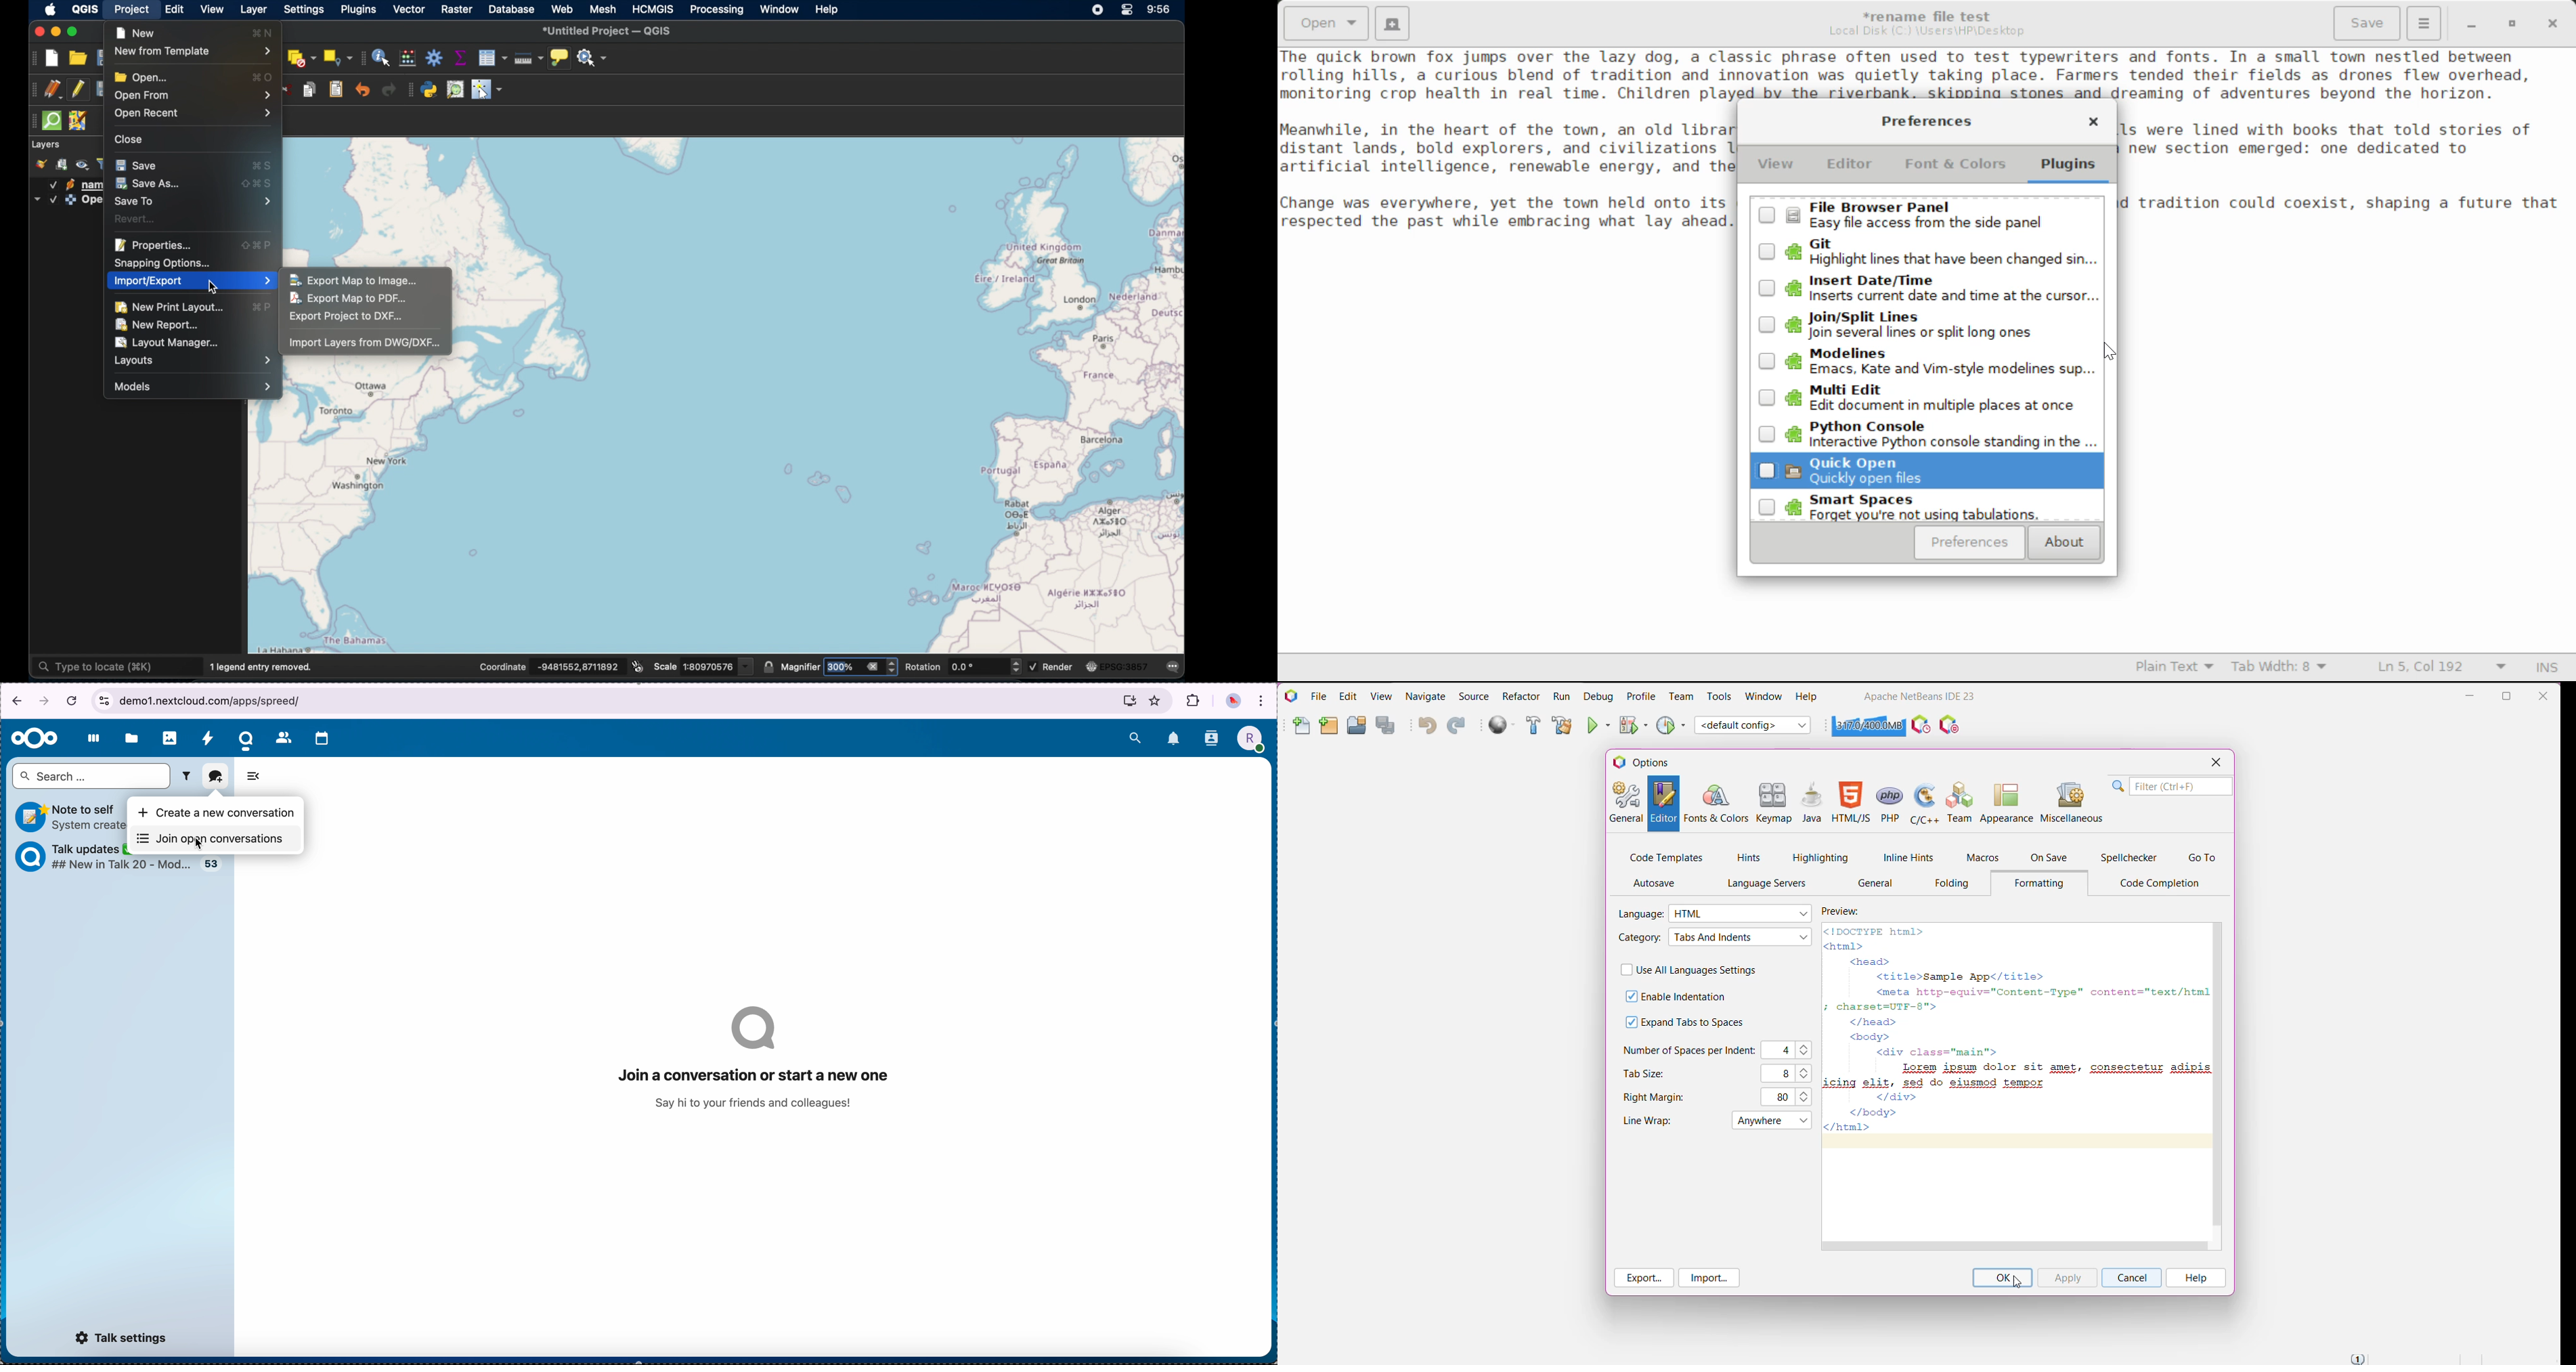 The image size is (2576, 1372). Describe the element at coordinates (1923, 363) in the screenshot. I see `Modelines Plugin Unselected` at that location.